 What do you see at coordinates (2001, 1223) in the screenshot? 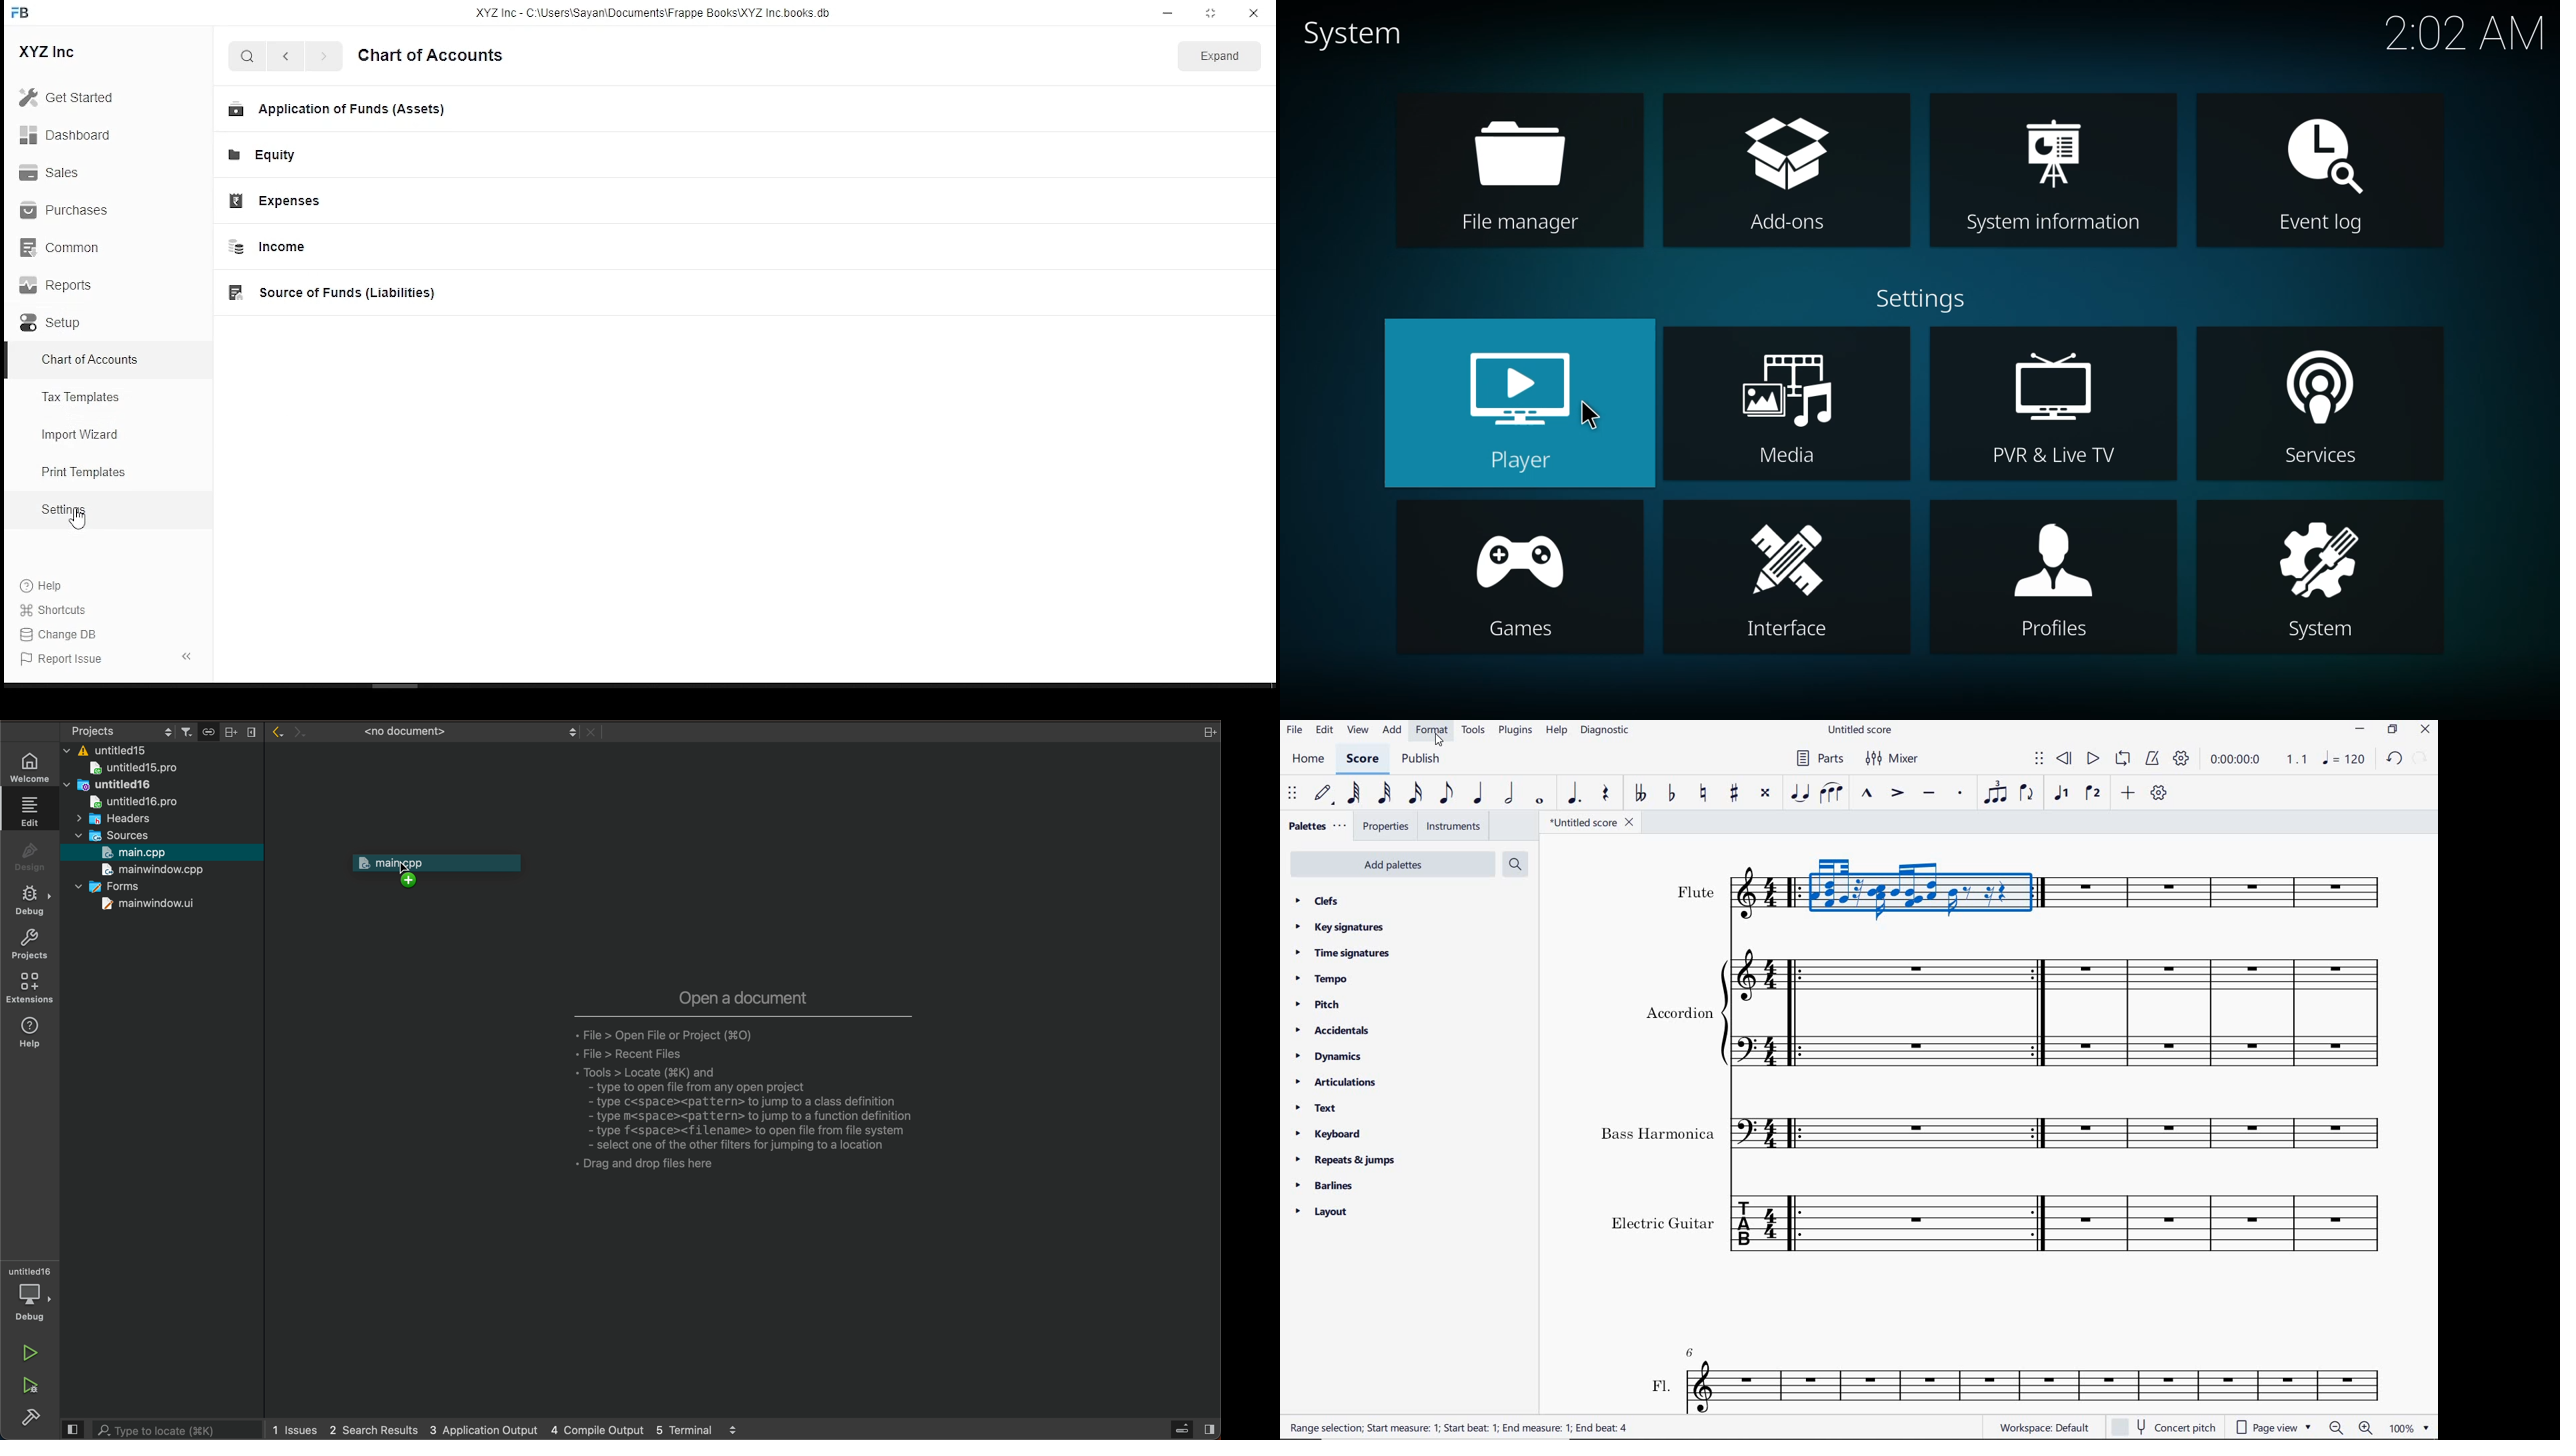
I see `Instrument: Electric guitar` at bounding box center [2001, 1223].